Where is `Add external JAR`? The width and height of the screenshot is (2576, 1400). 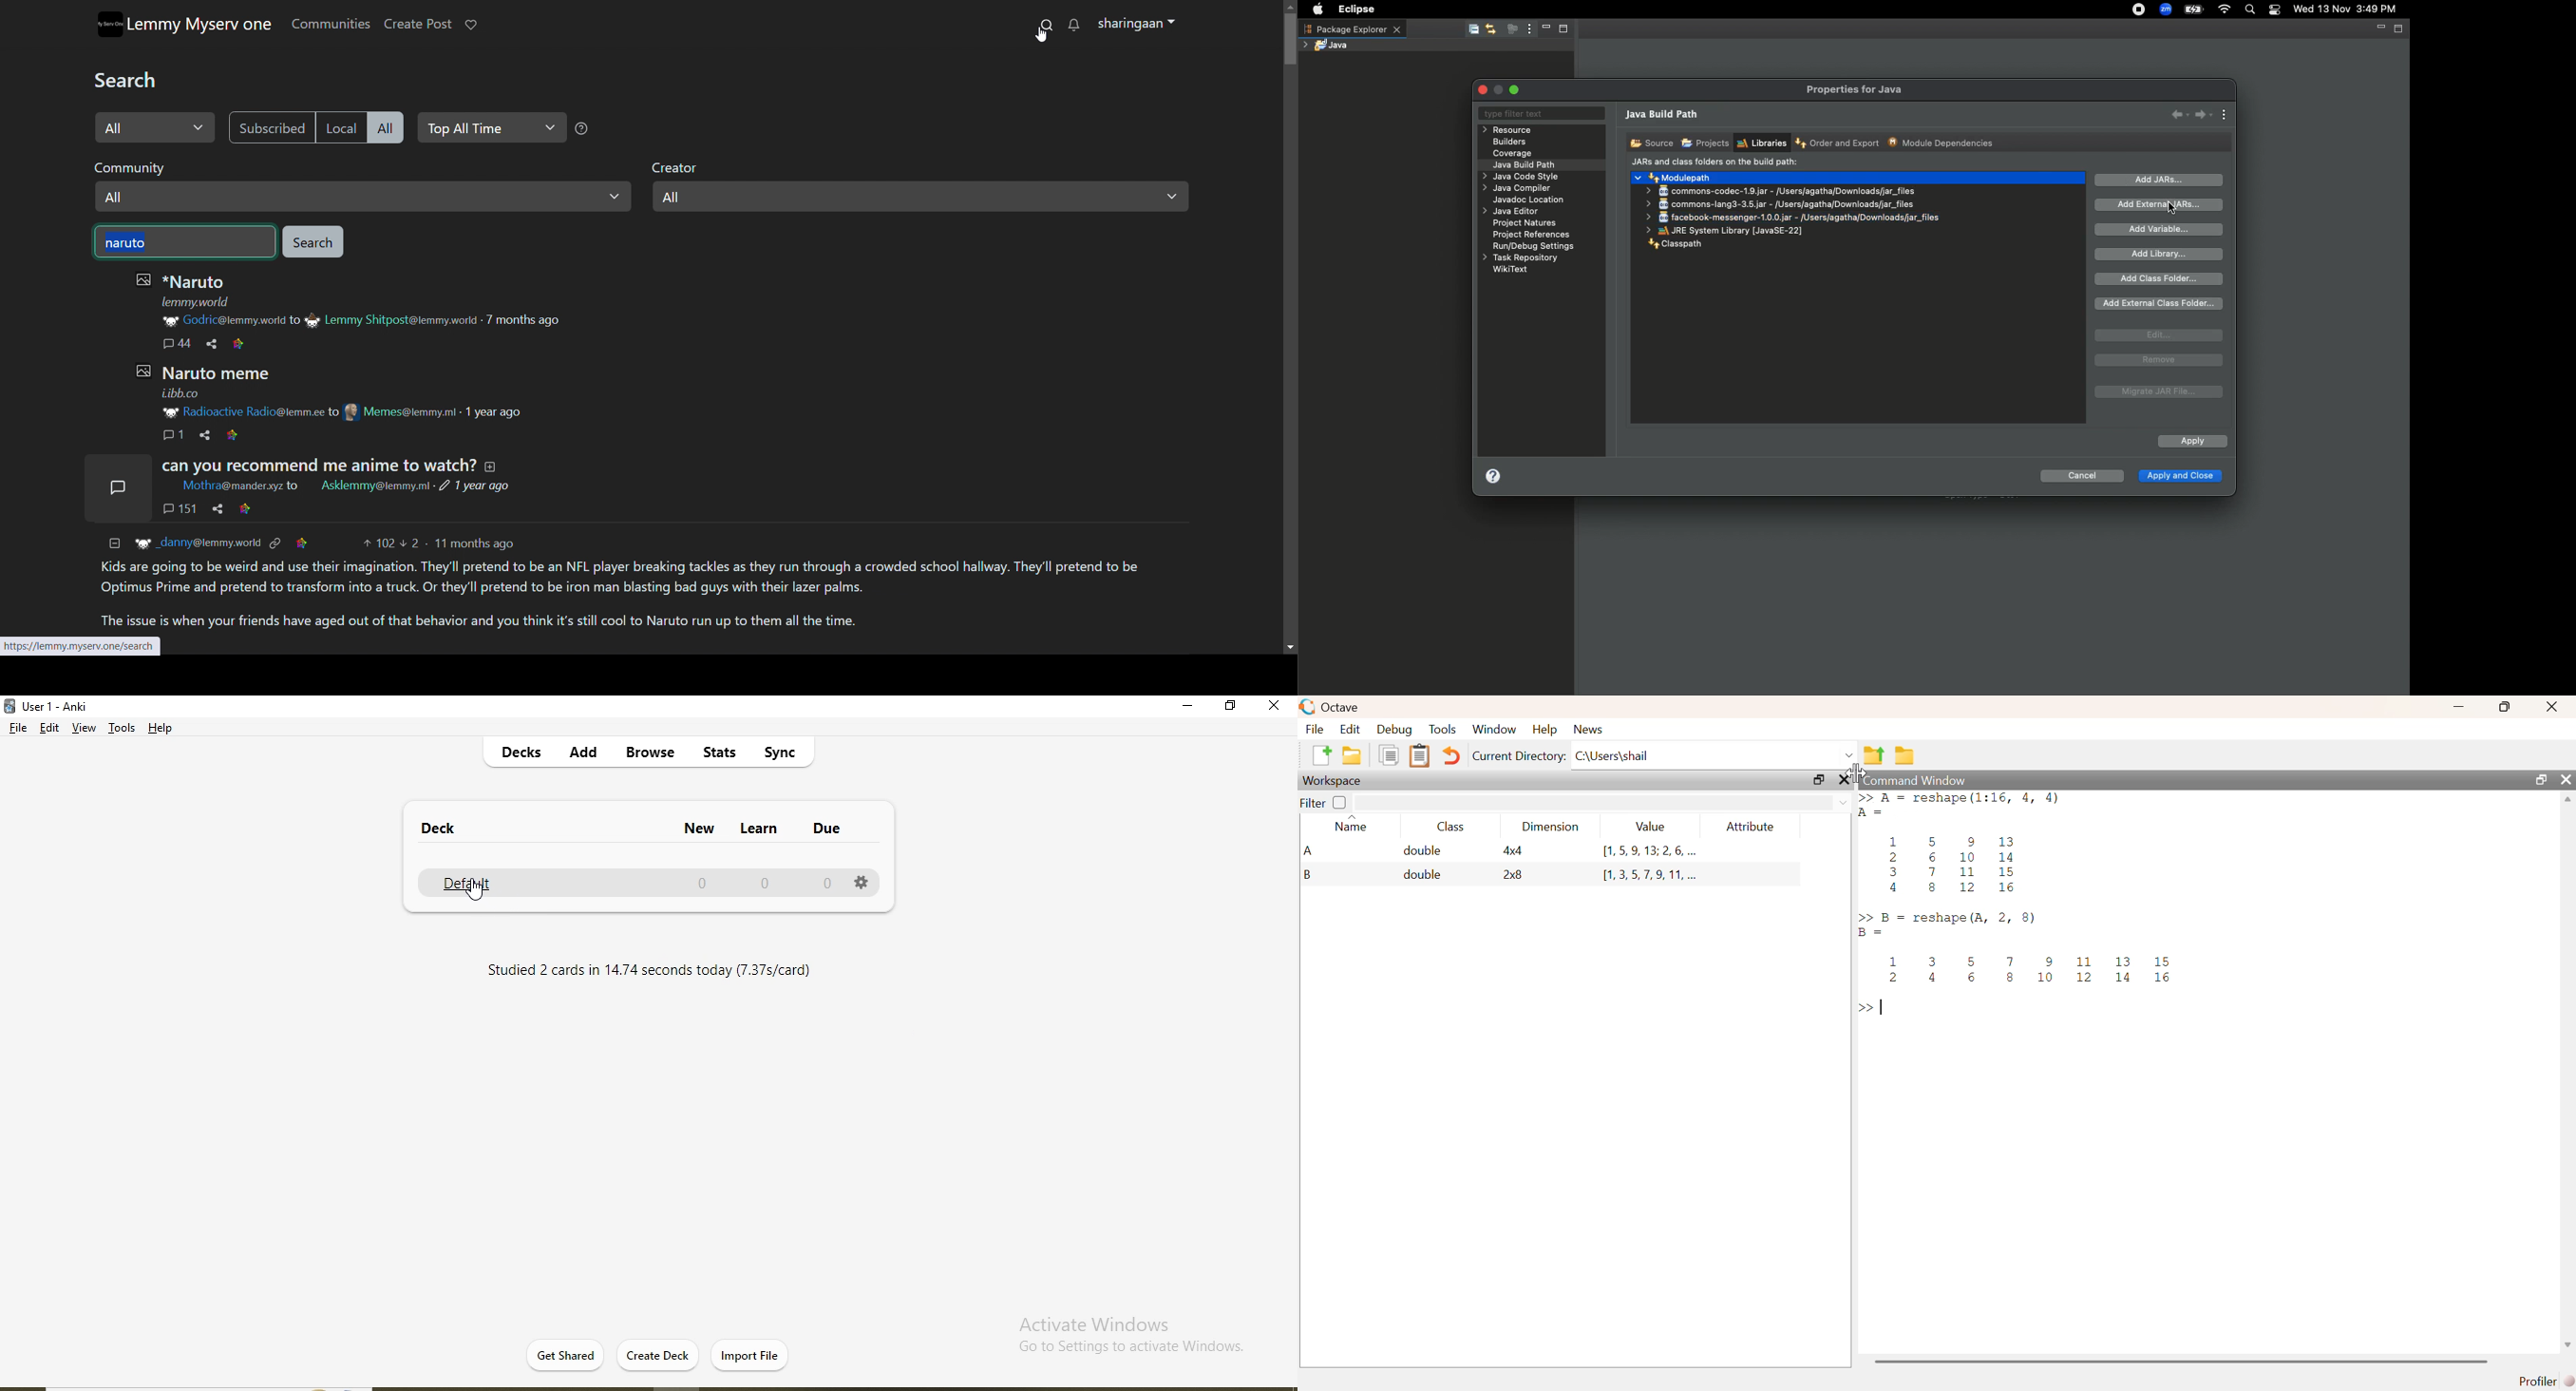 Add external JAR is located at coordinates (2160, 204).